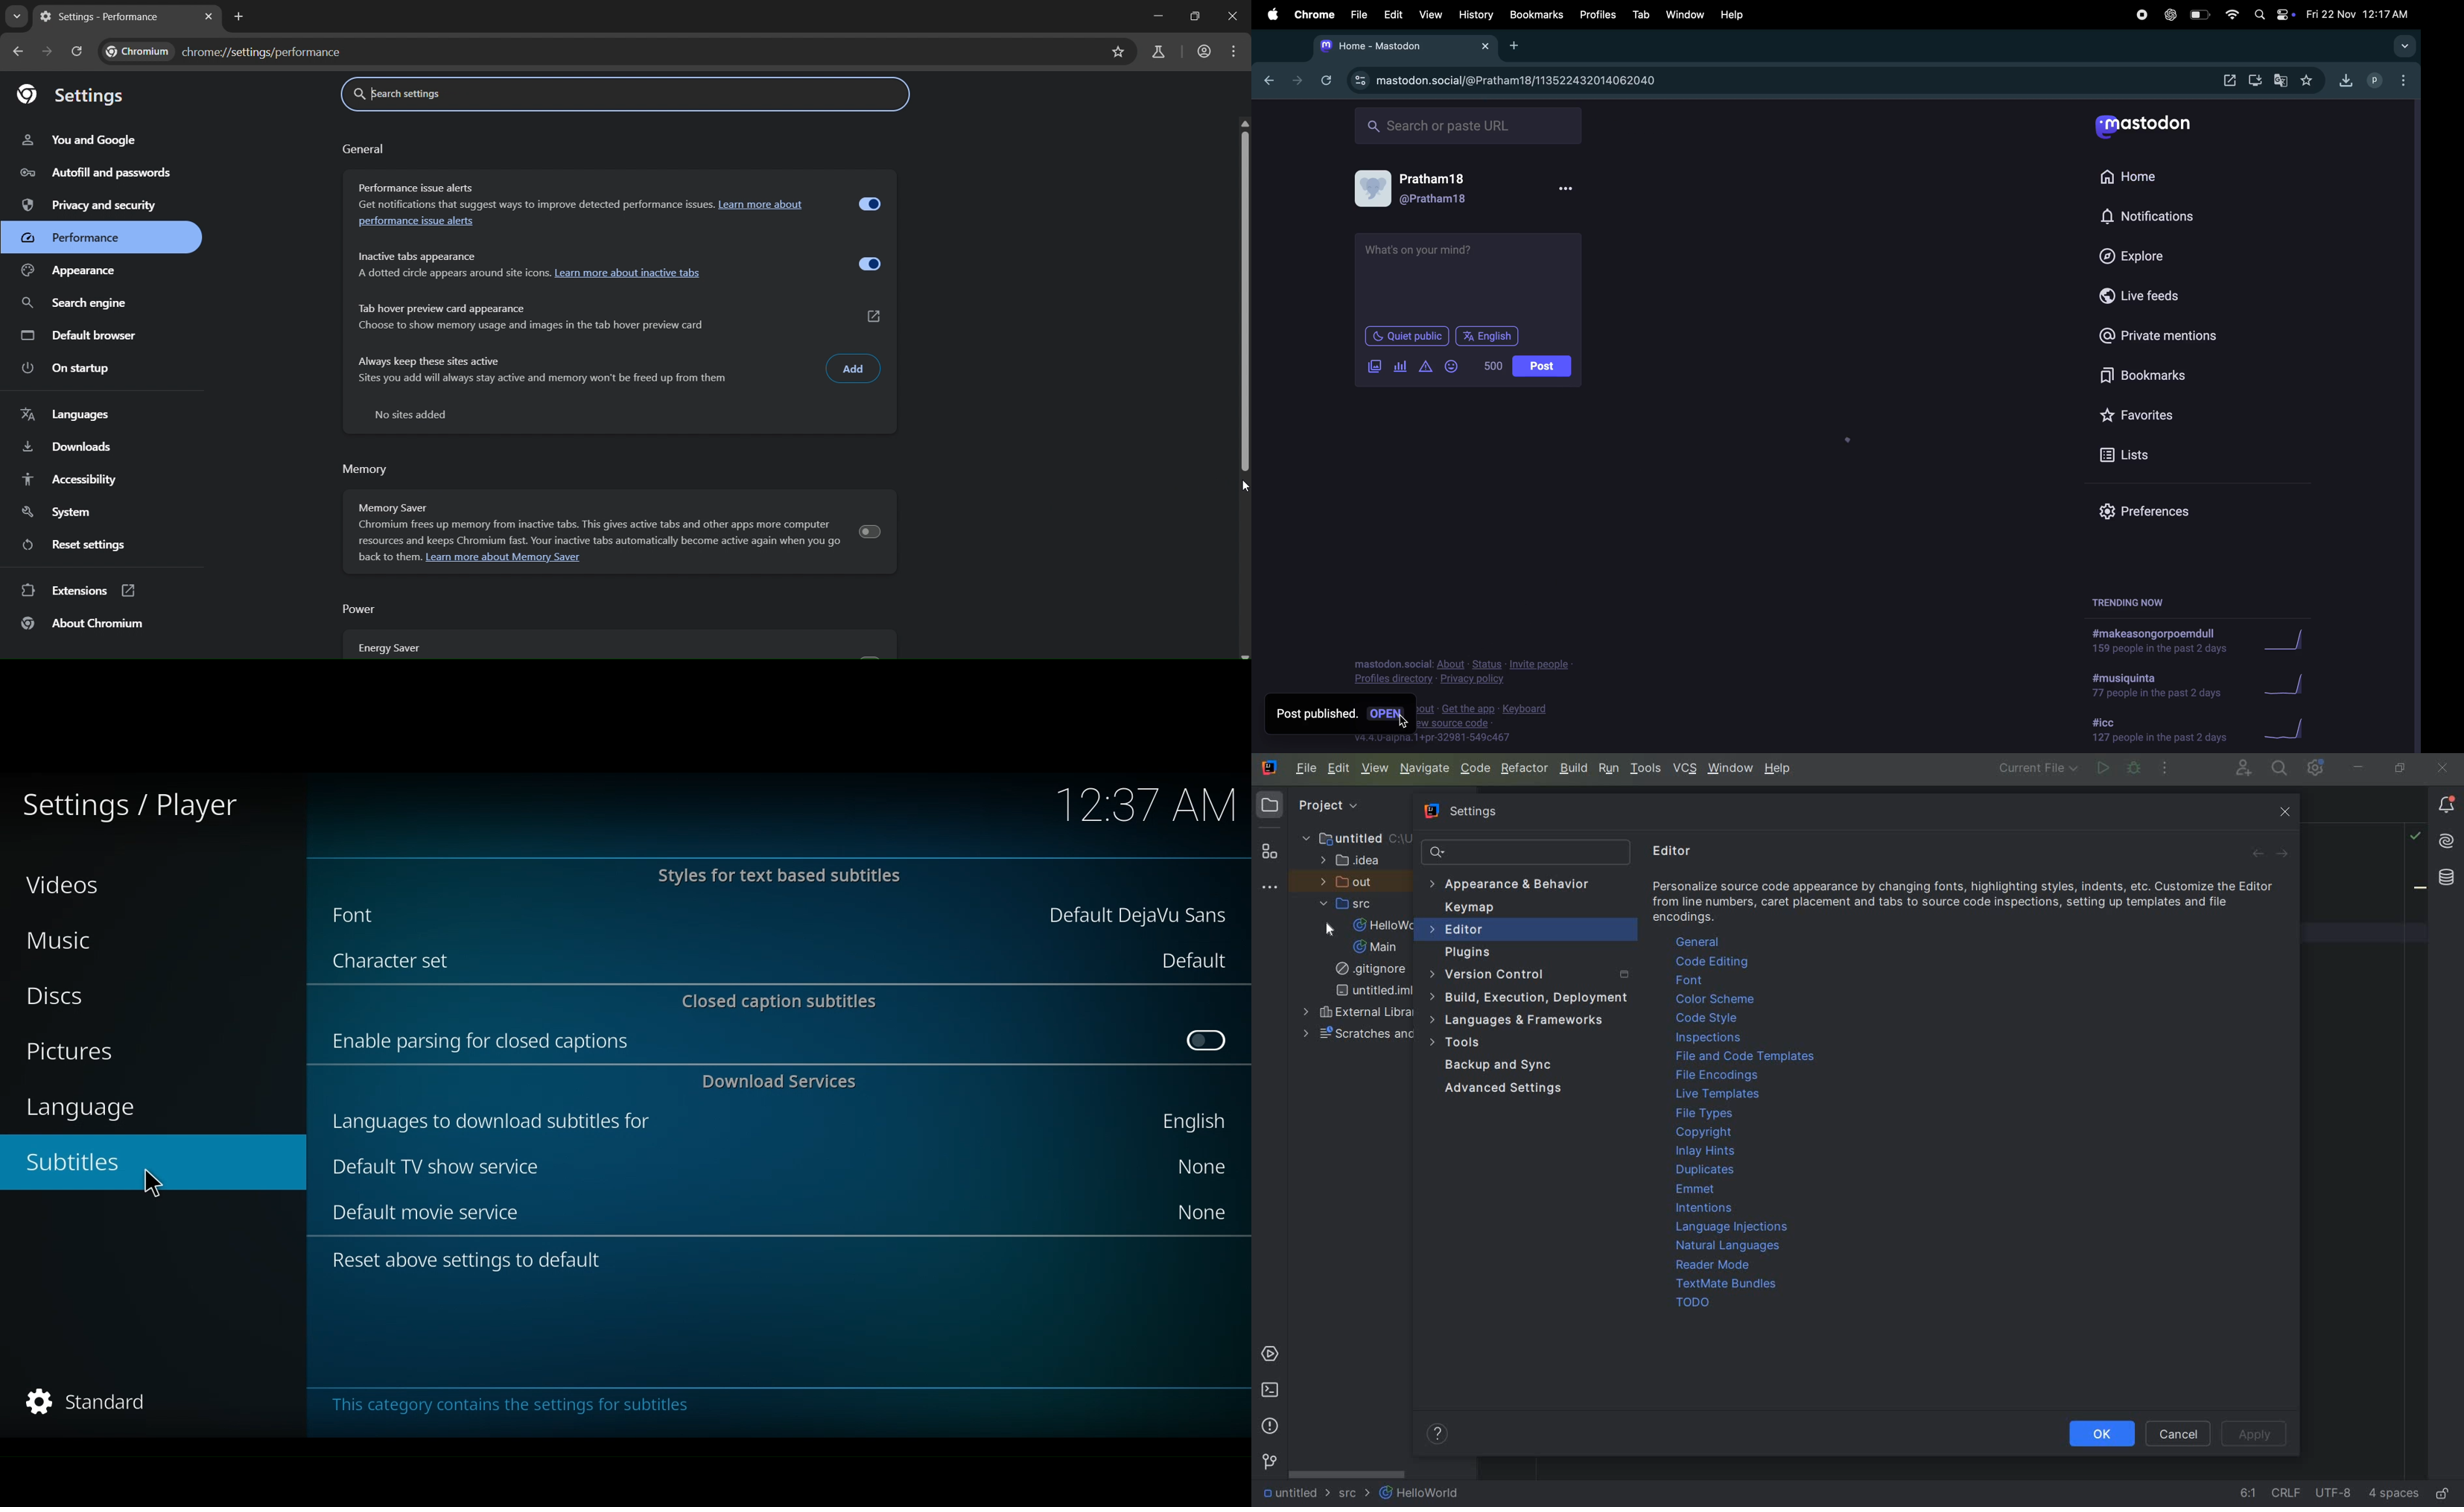 The image size is (2464, 1512). I want to click on EXTERNAL LIBRARIES, so click(1360, 1012).